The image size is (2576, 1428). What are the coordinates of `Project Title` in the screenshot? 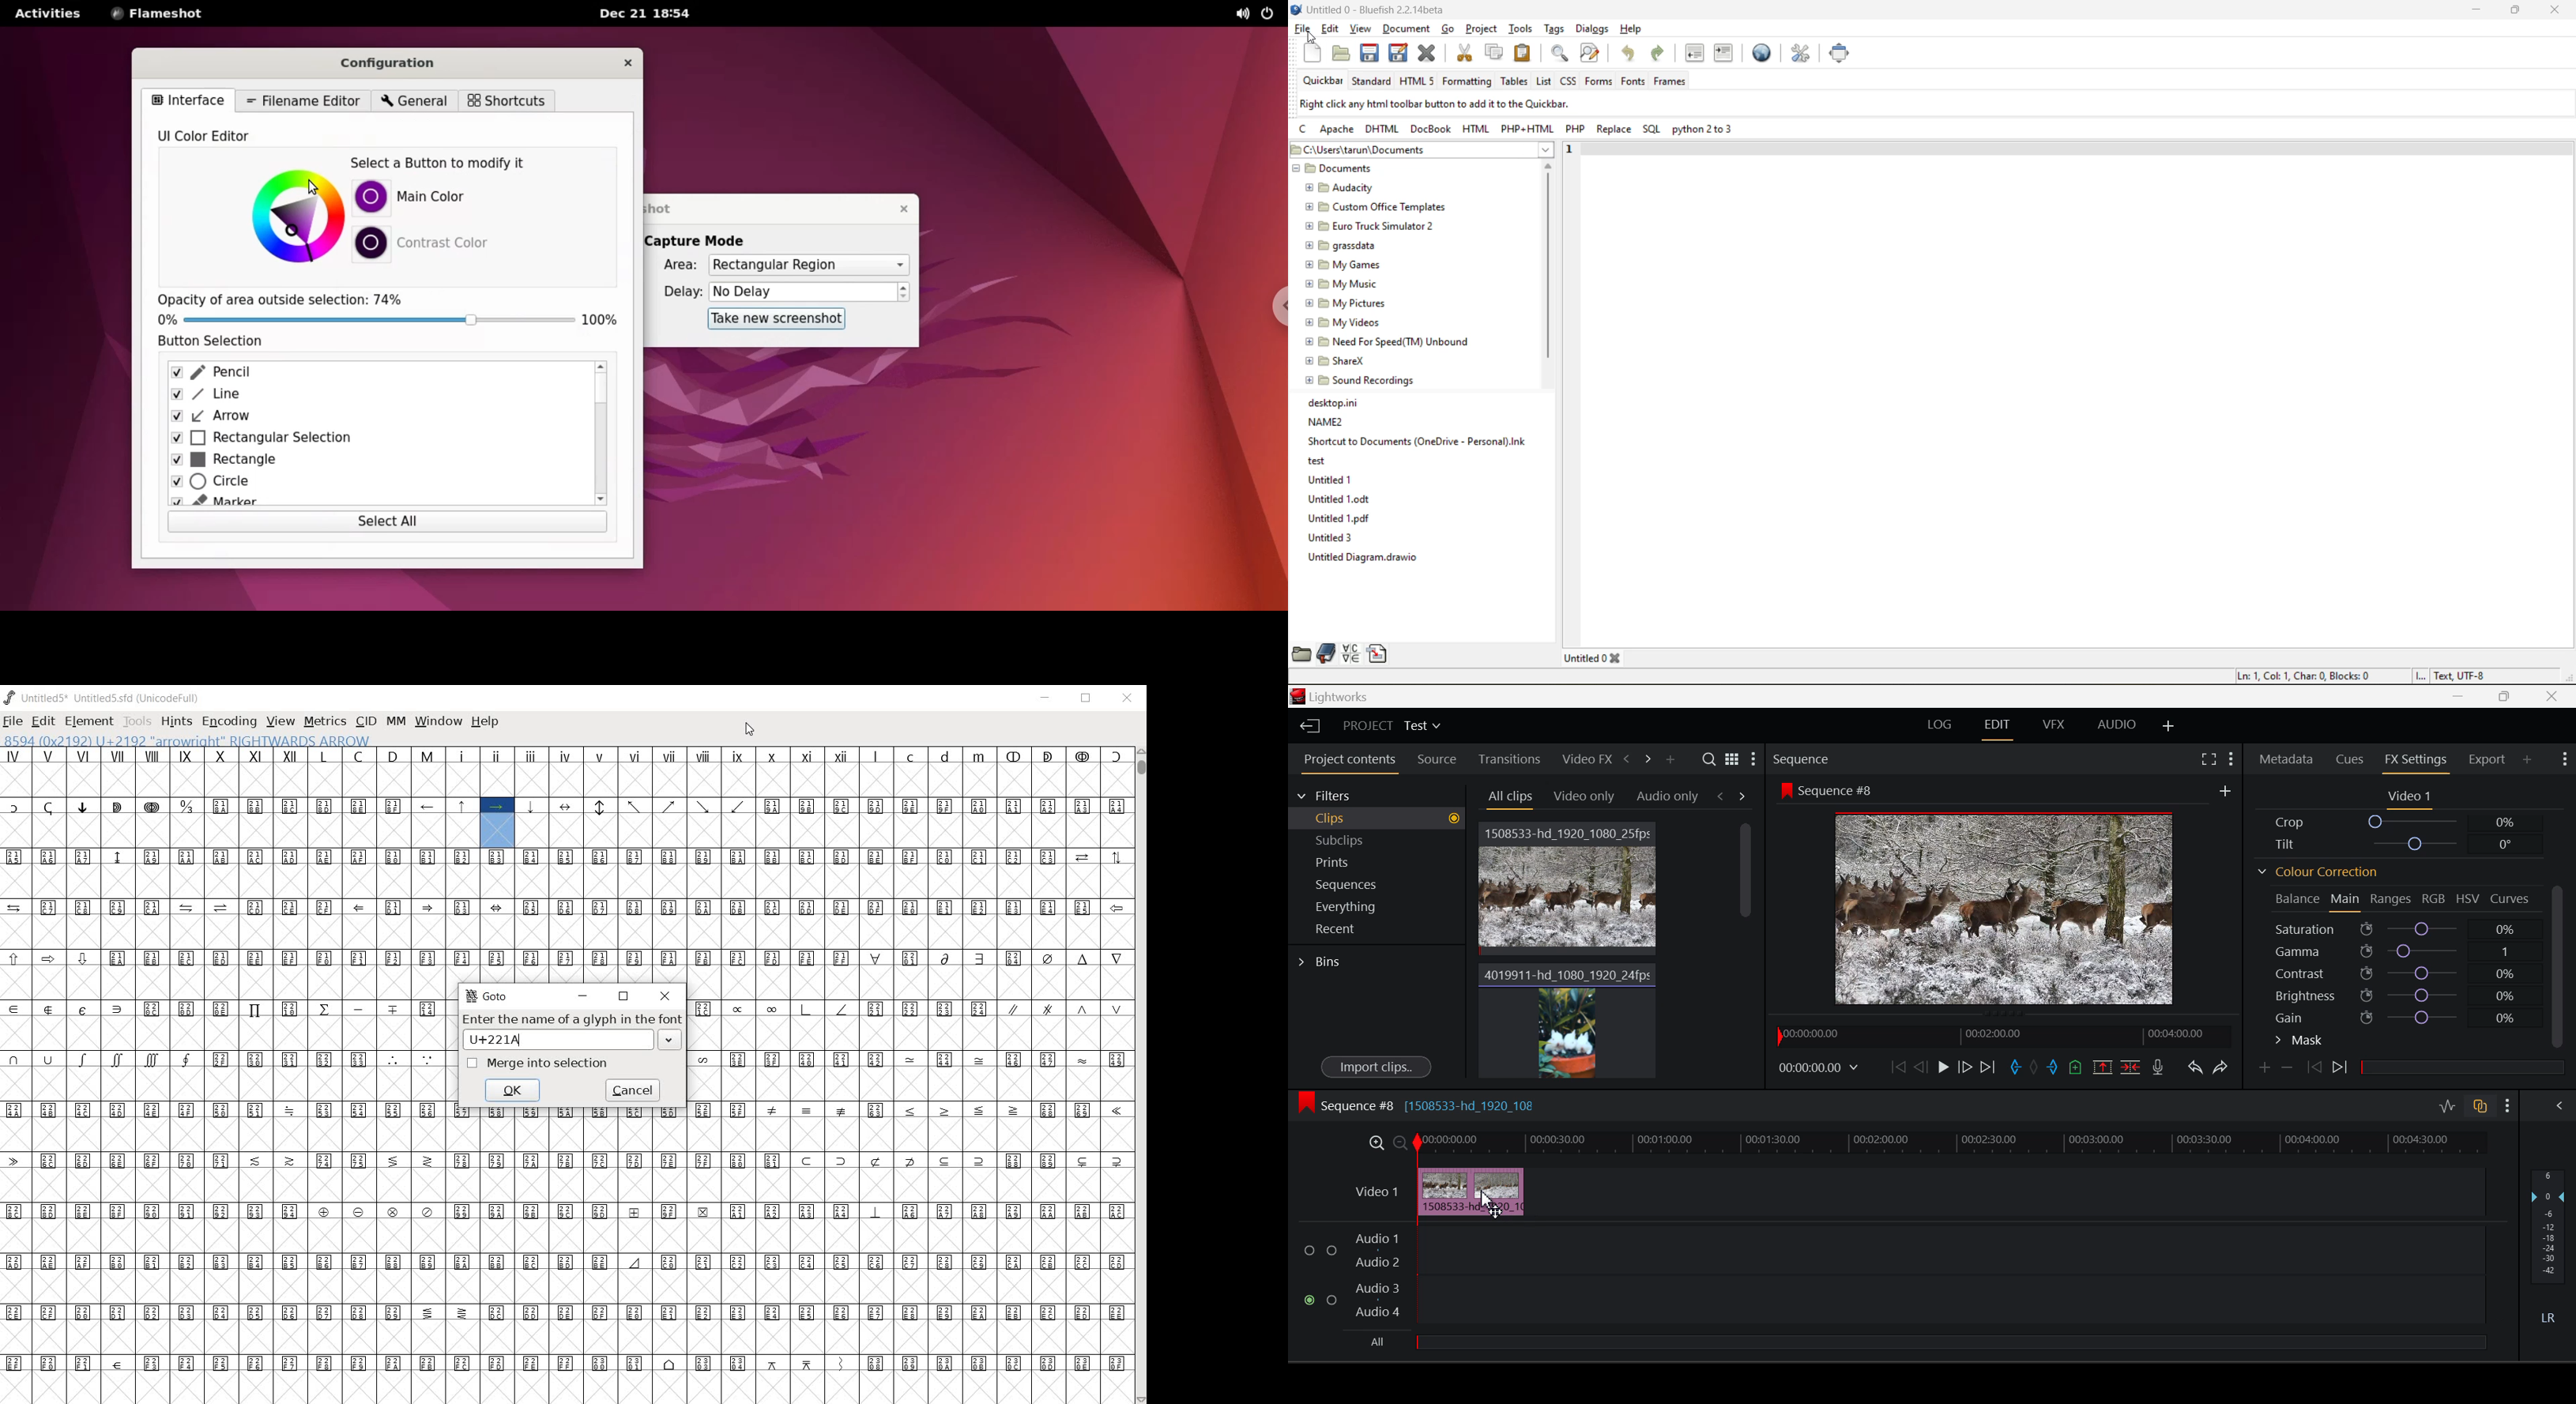 It's located at (1393, 727).